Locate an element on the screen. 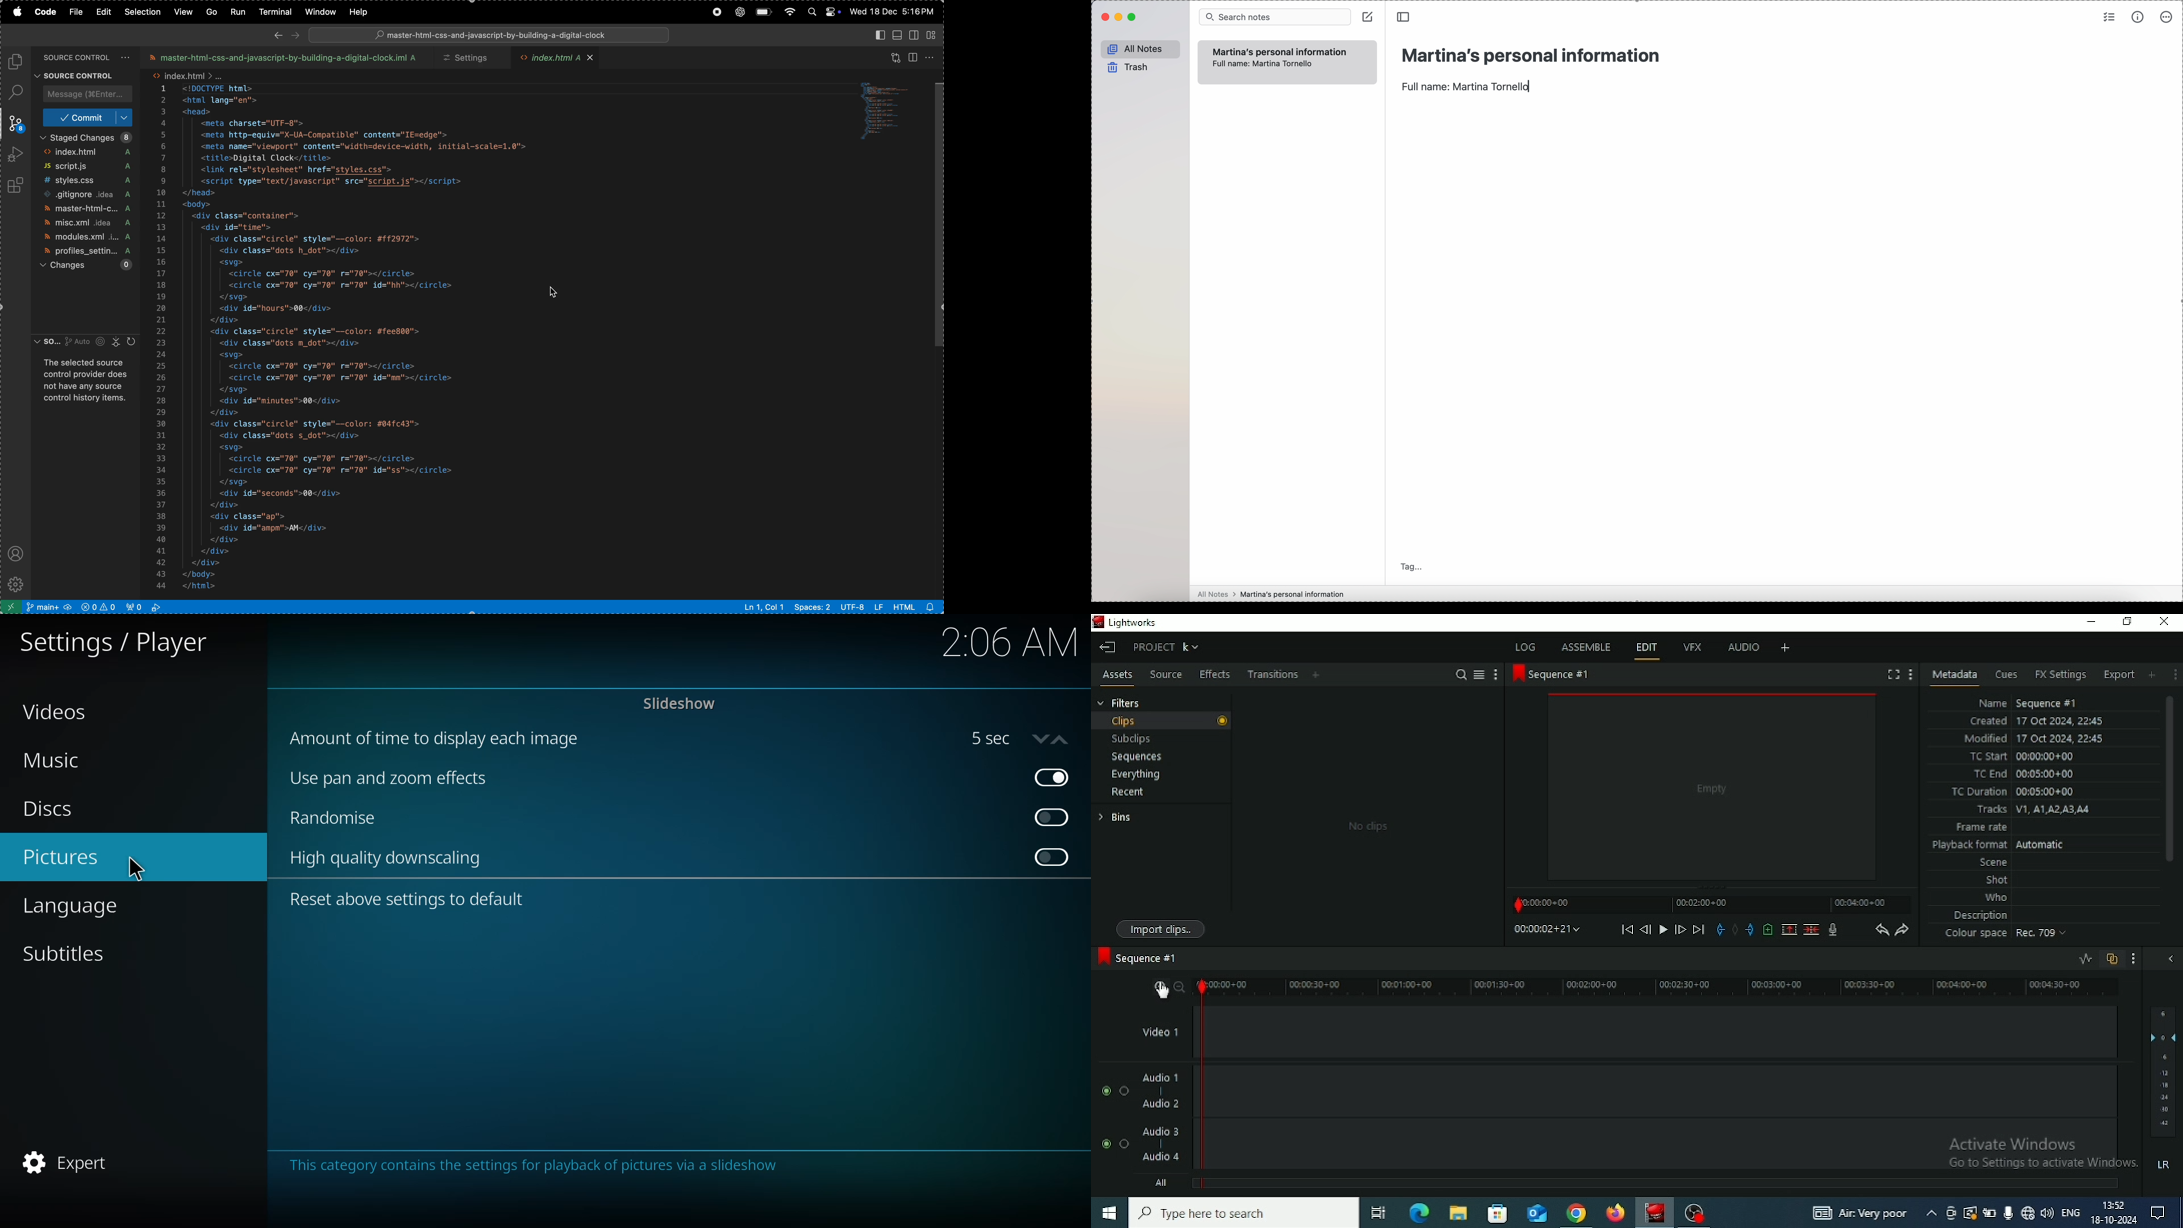 The height and width of the screenshot is (1232, 2184). Show settings menu is located at coordinates (2174, 675).